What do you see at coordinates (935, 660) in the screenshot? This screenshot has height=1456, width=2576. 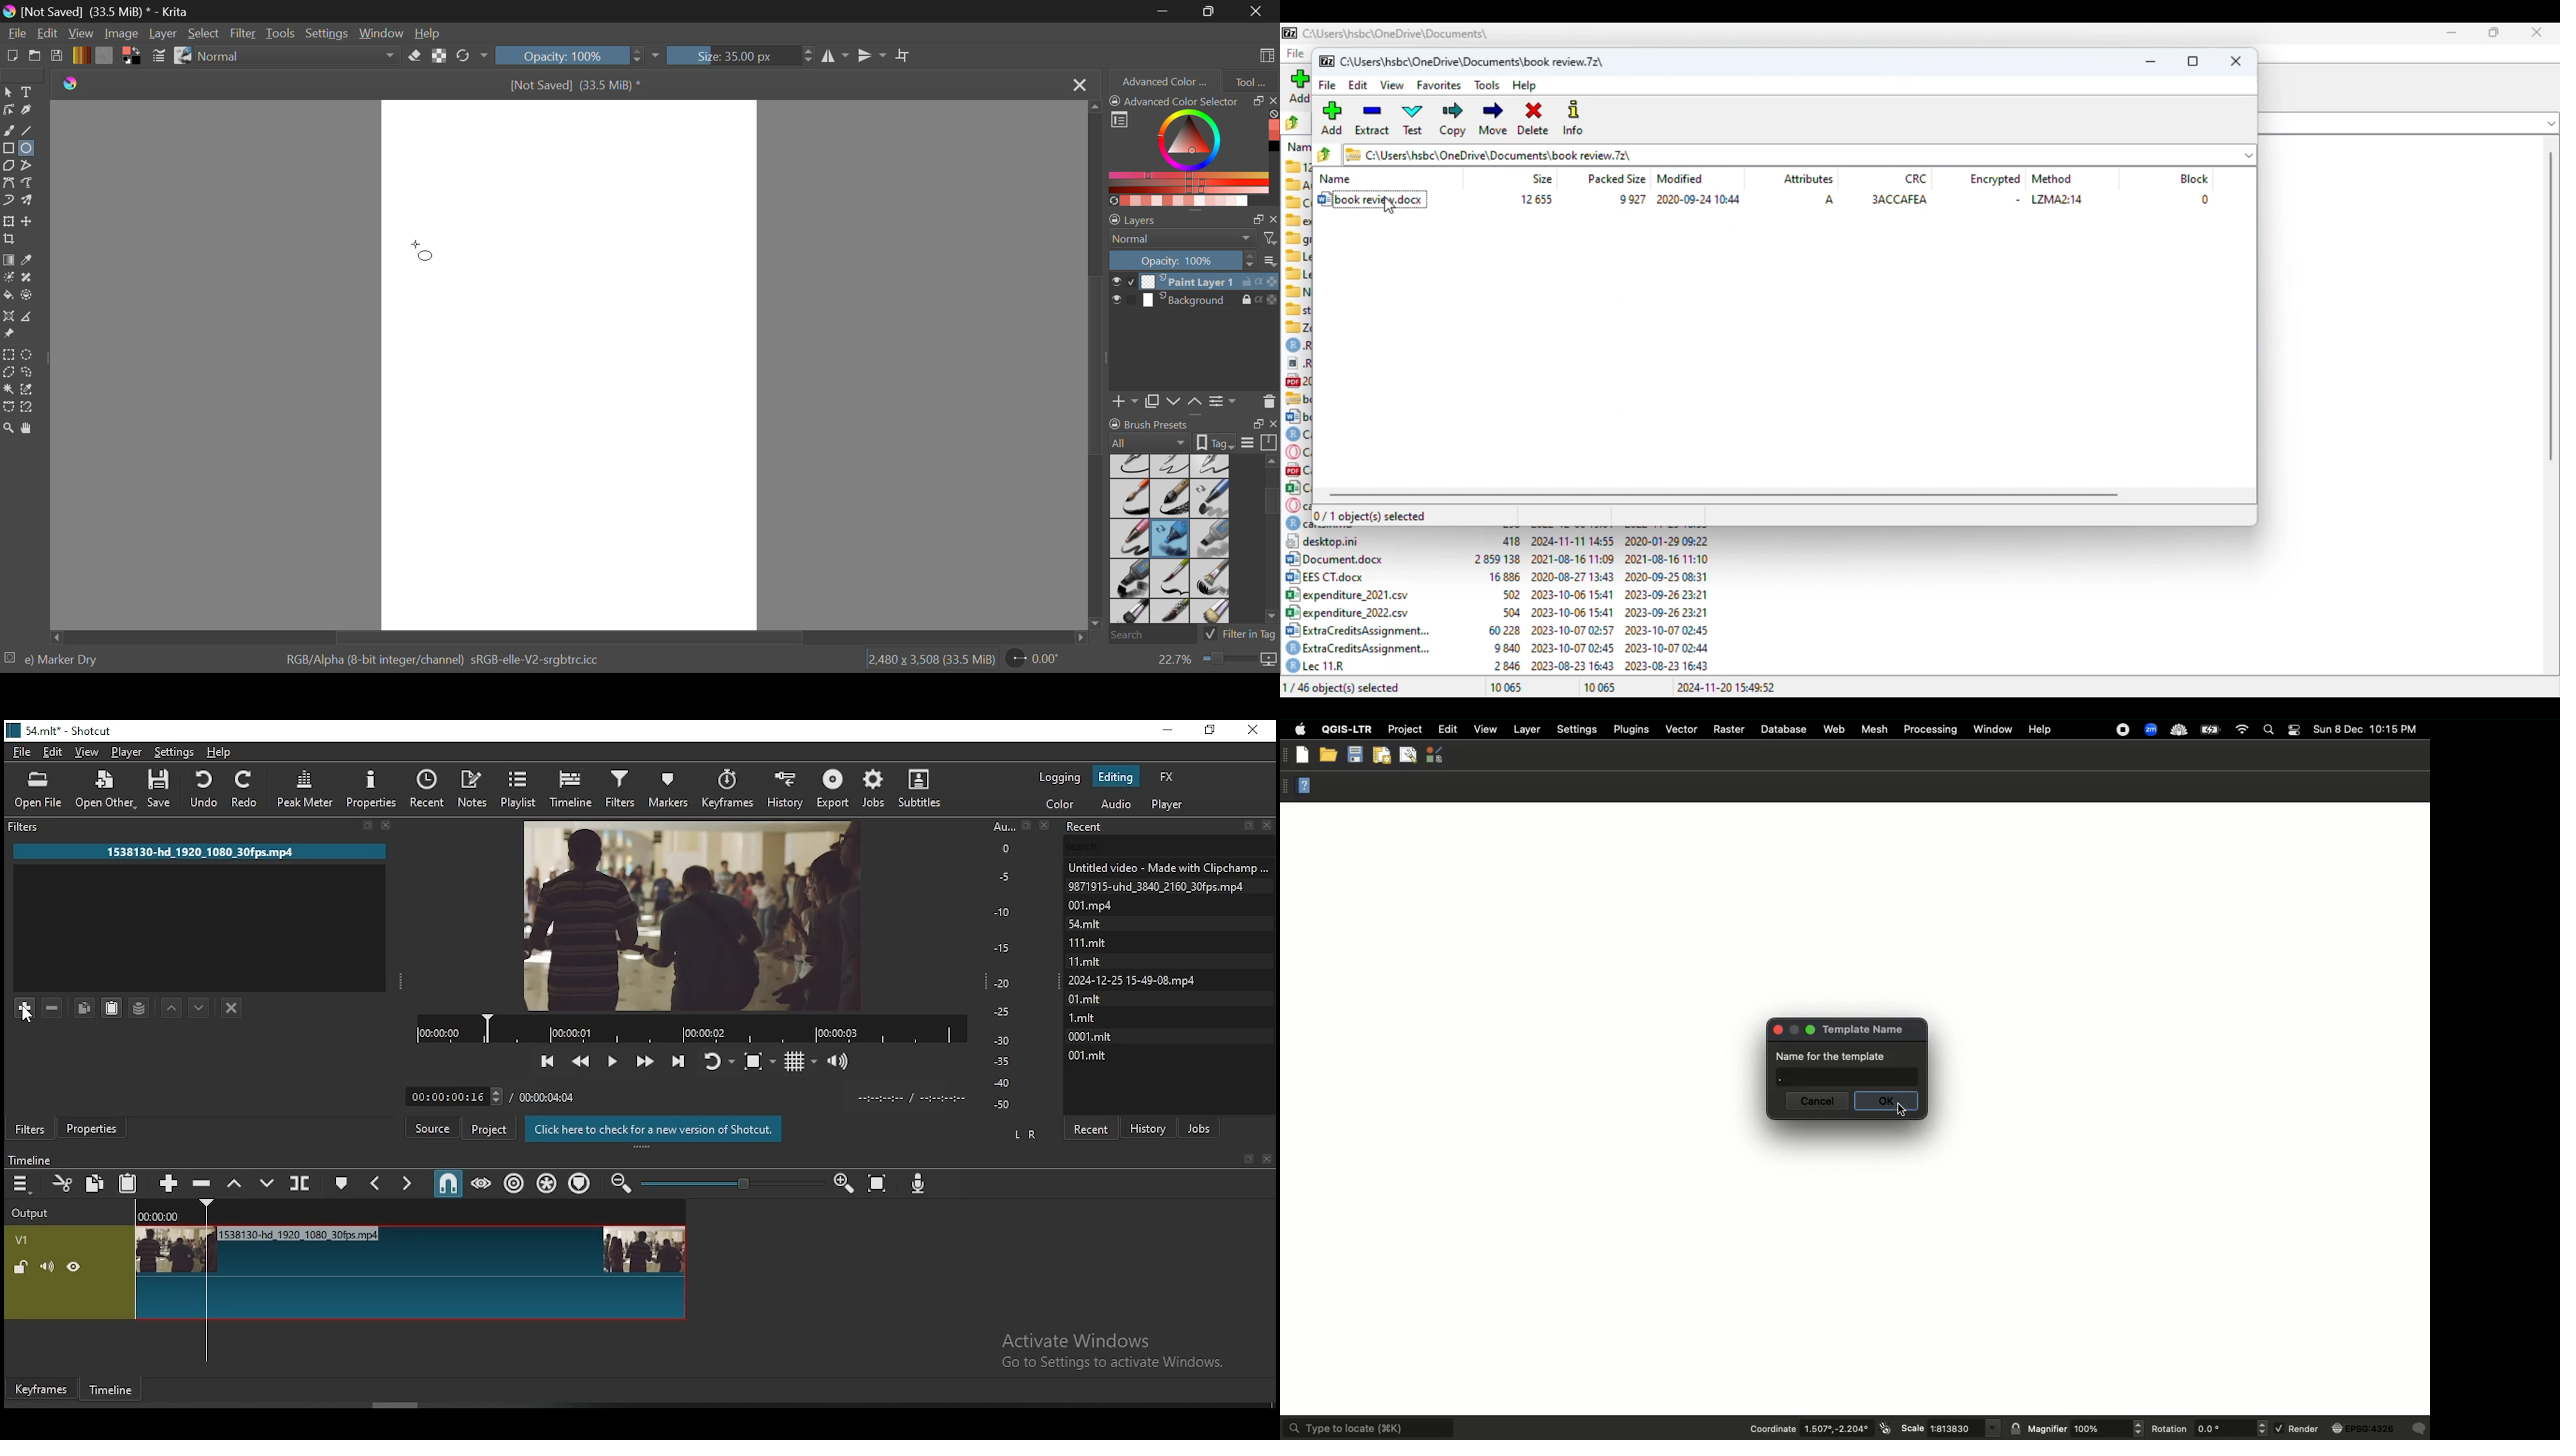 I see `Page Dimensions` at bounding box center [935, 660].